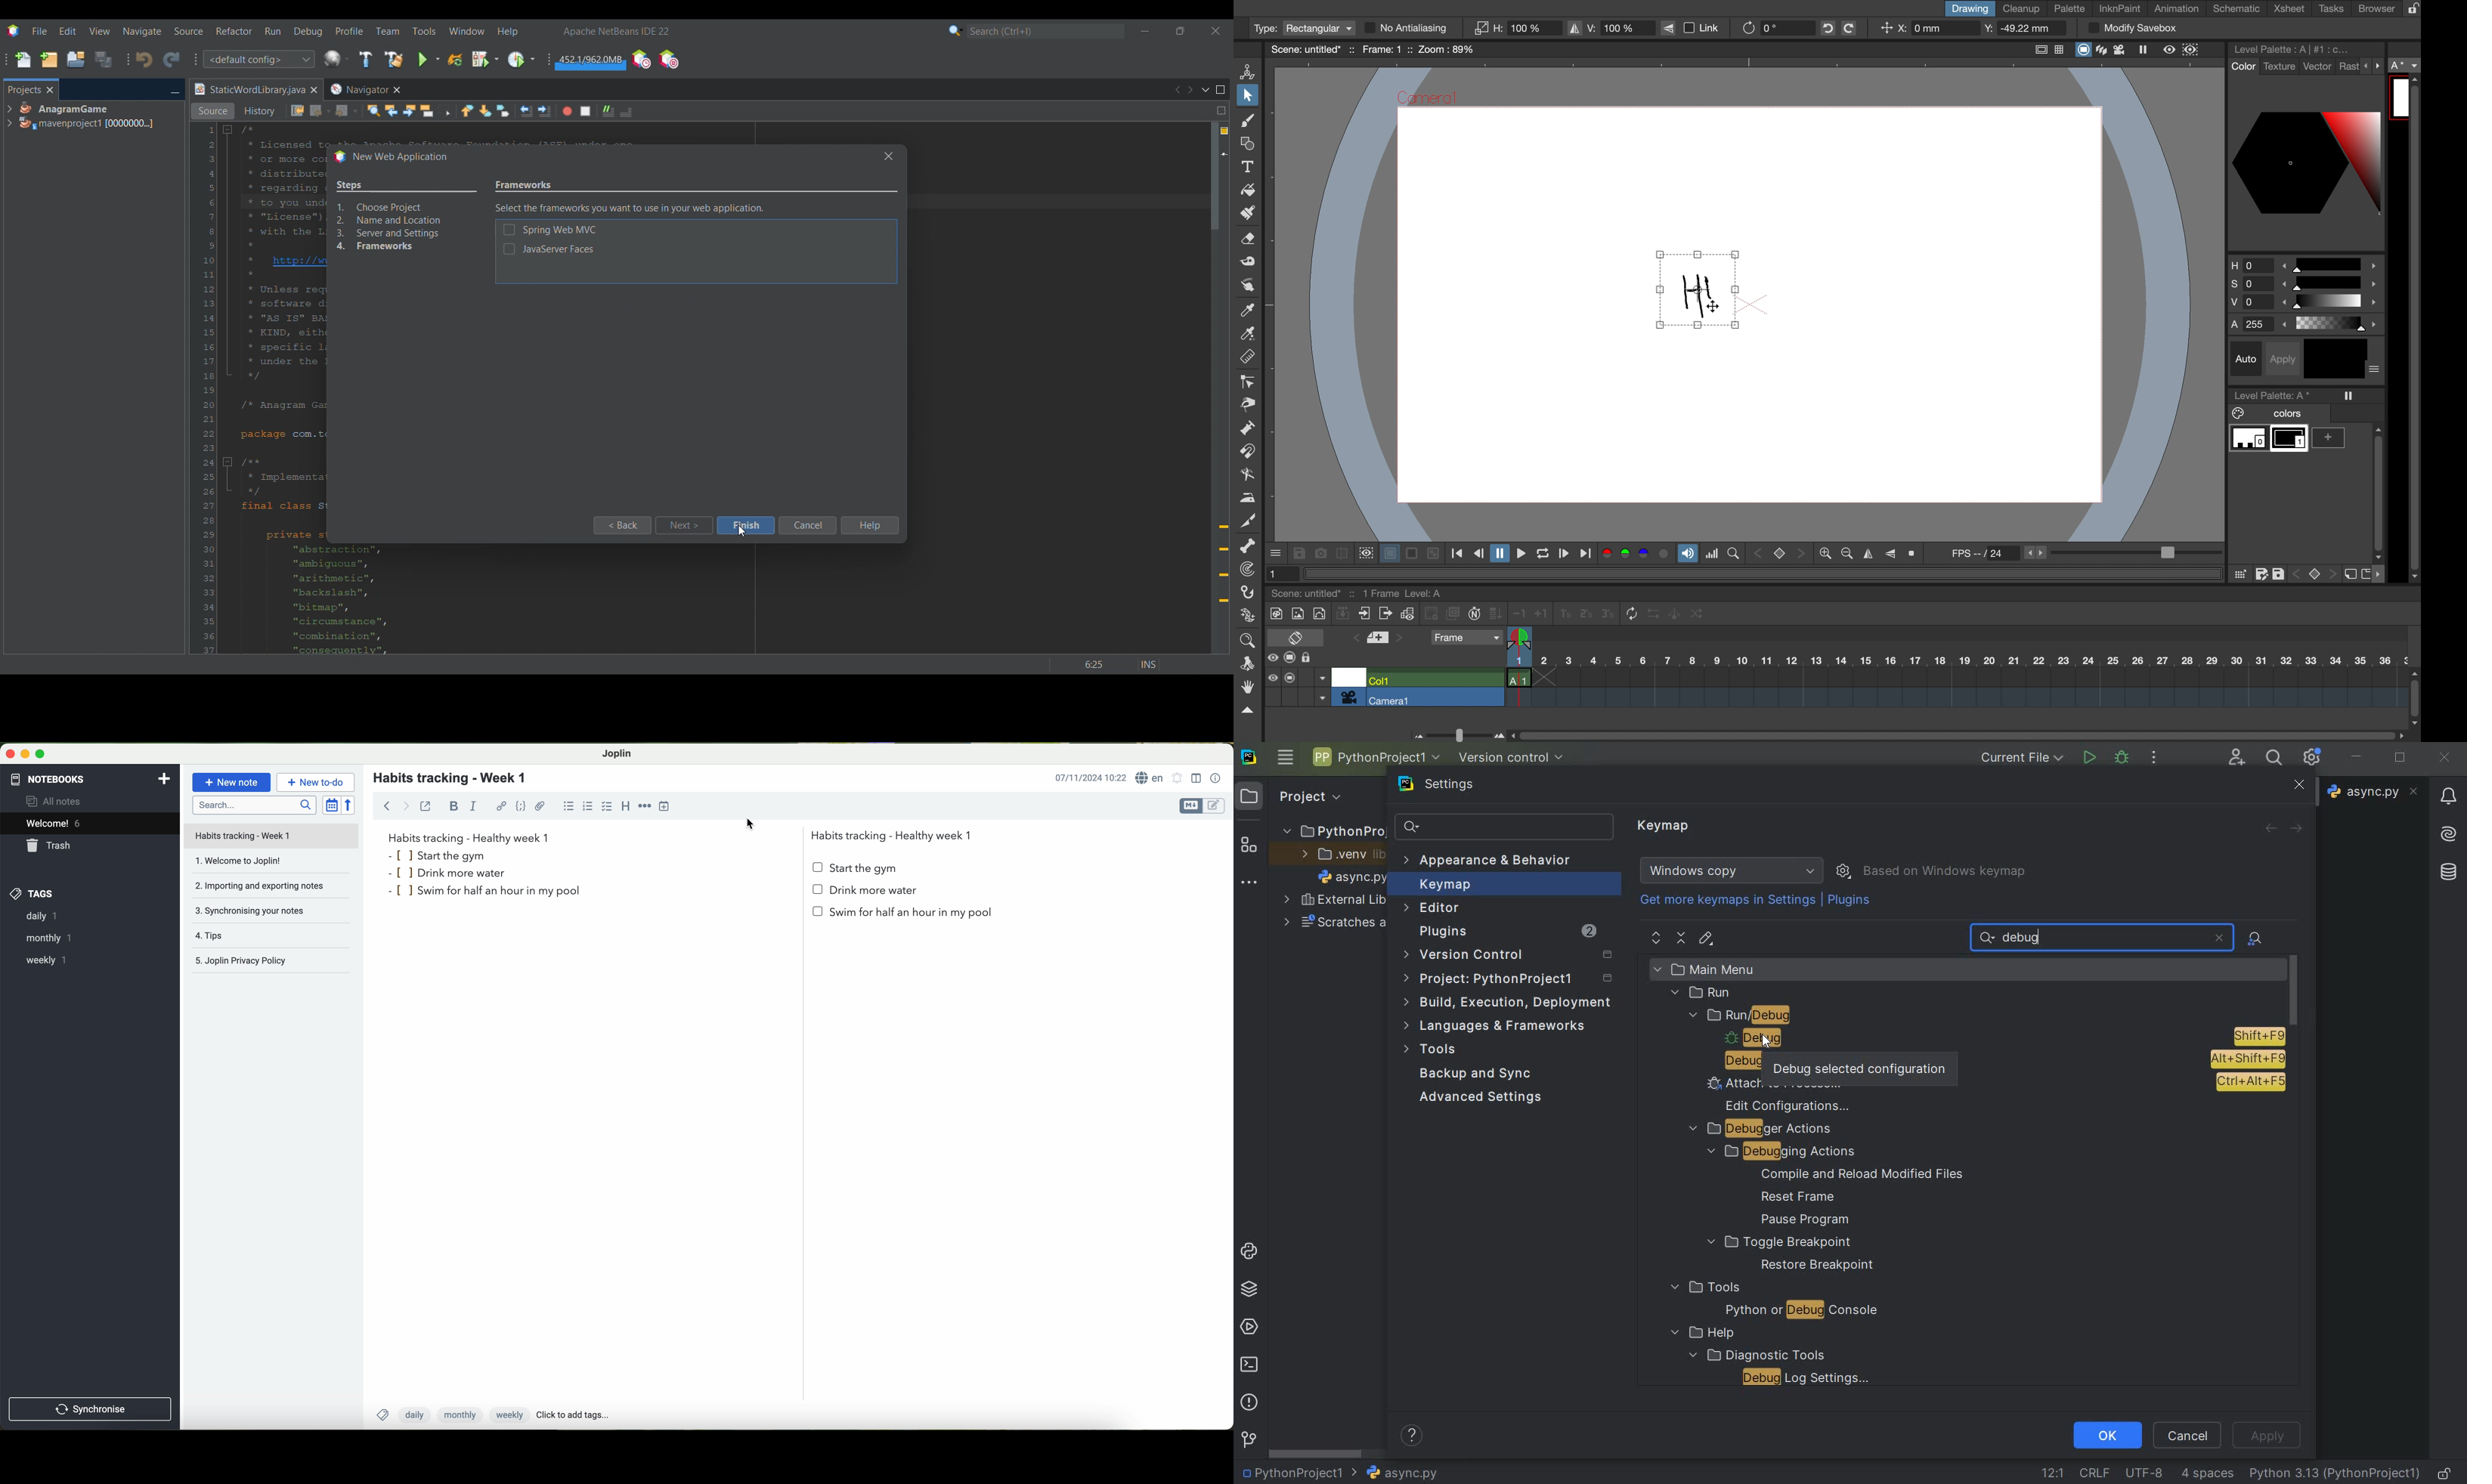  I want to click on hyperlink, so click(501, 806).